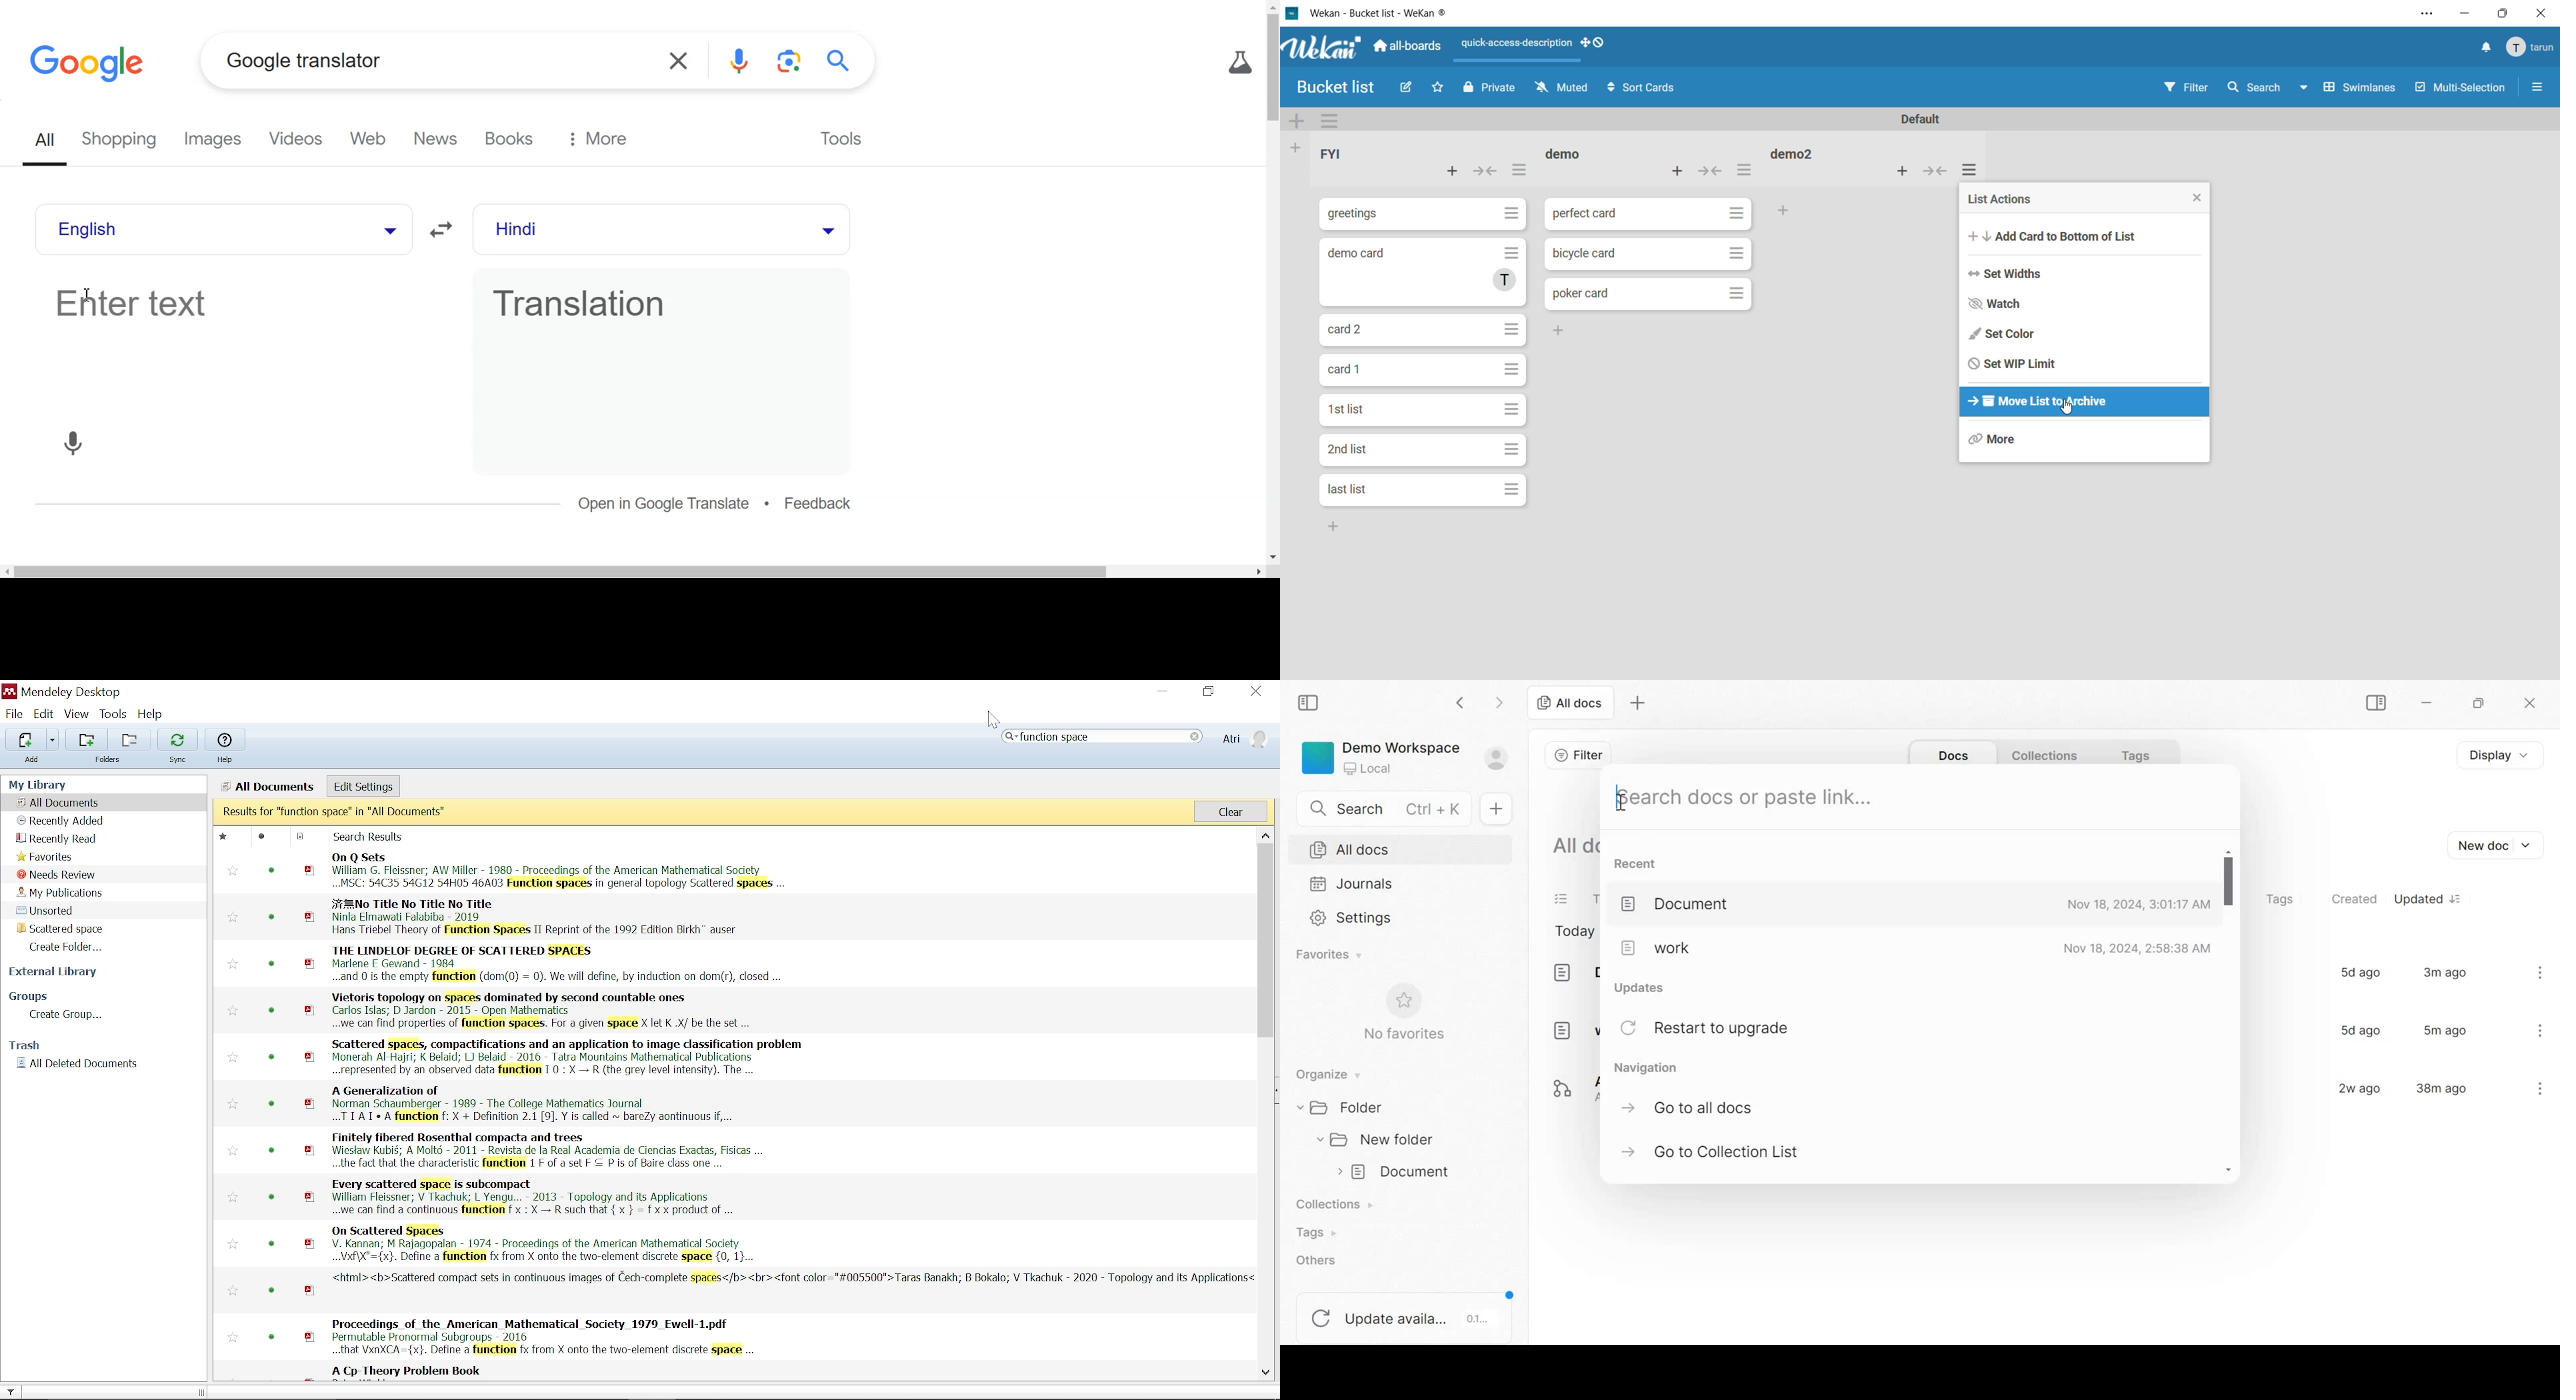  What do you see at coordinates (191, 229) in the screenshot?
I see `English` at bounding box center [191, 229].